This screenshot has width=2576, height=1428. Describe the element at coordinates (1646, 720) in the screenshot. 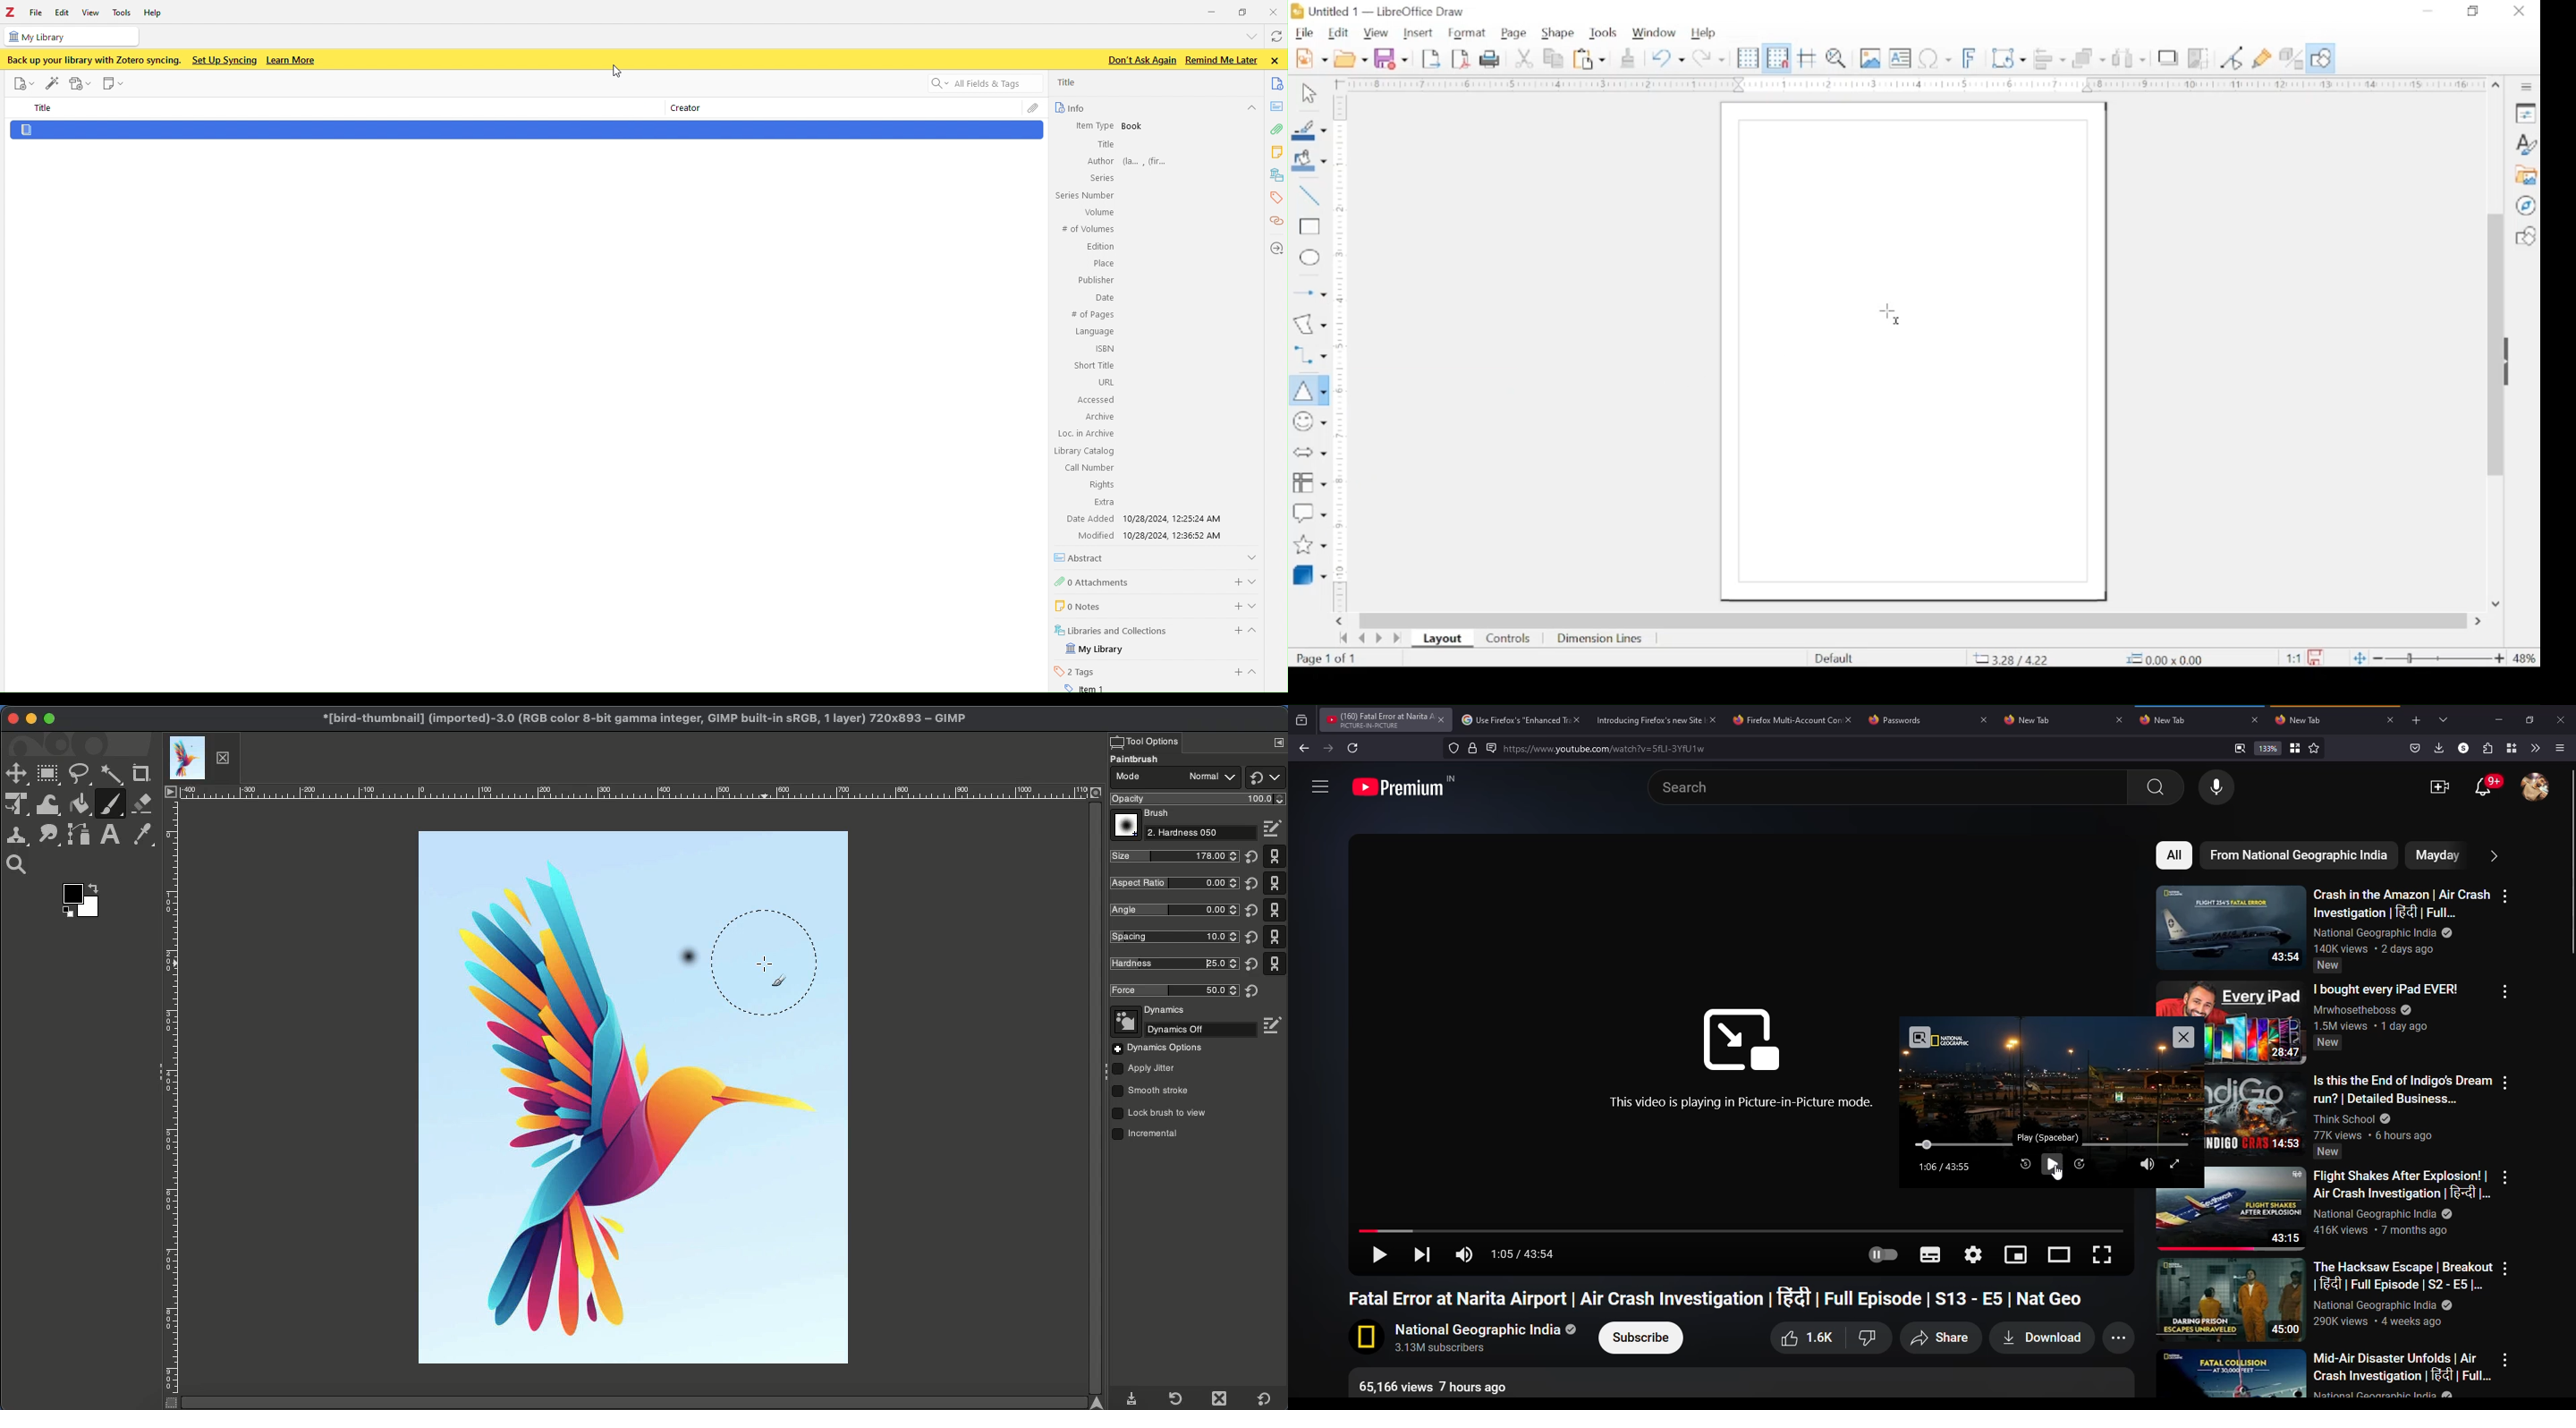

I see `Introducing Firefox tab` at that location.